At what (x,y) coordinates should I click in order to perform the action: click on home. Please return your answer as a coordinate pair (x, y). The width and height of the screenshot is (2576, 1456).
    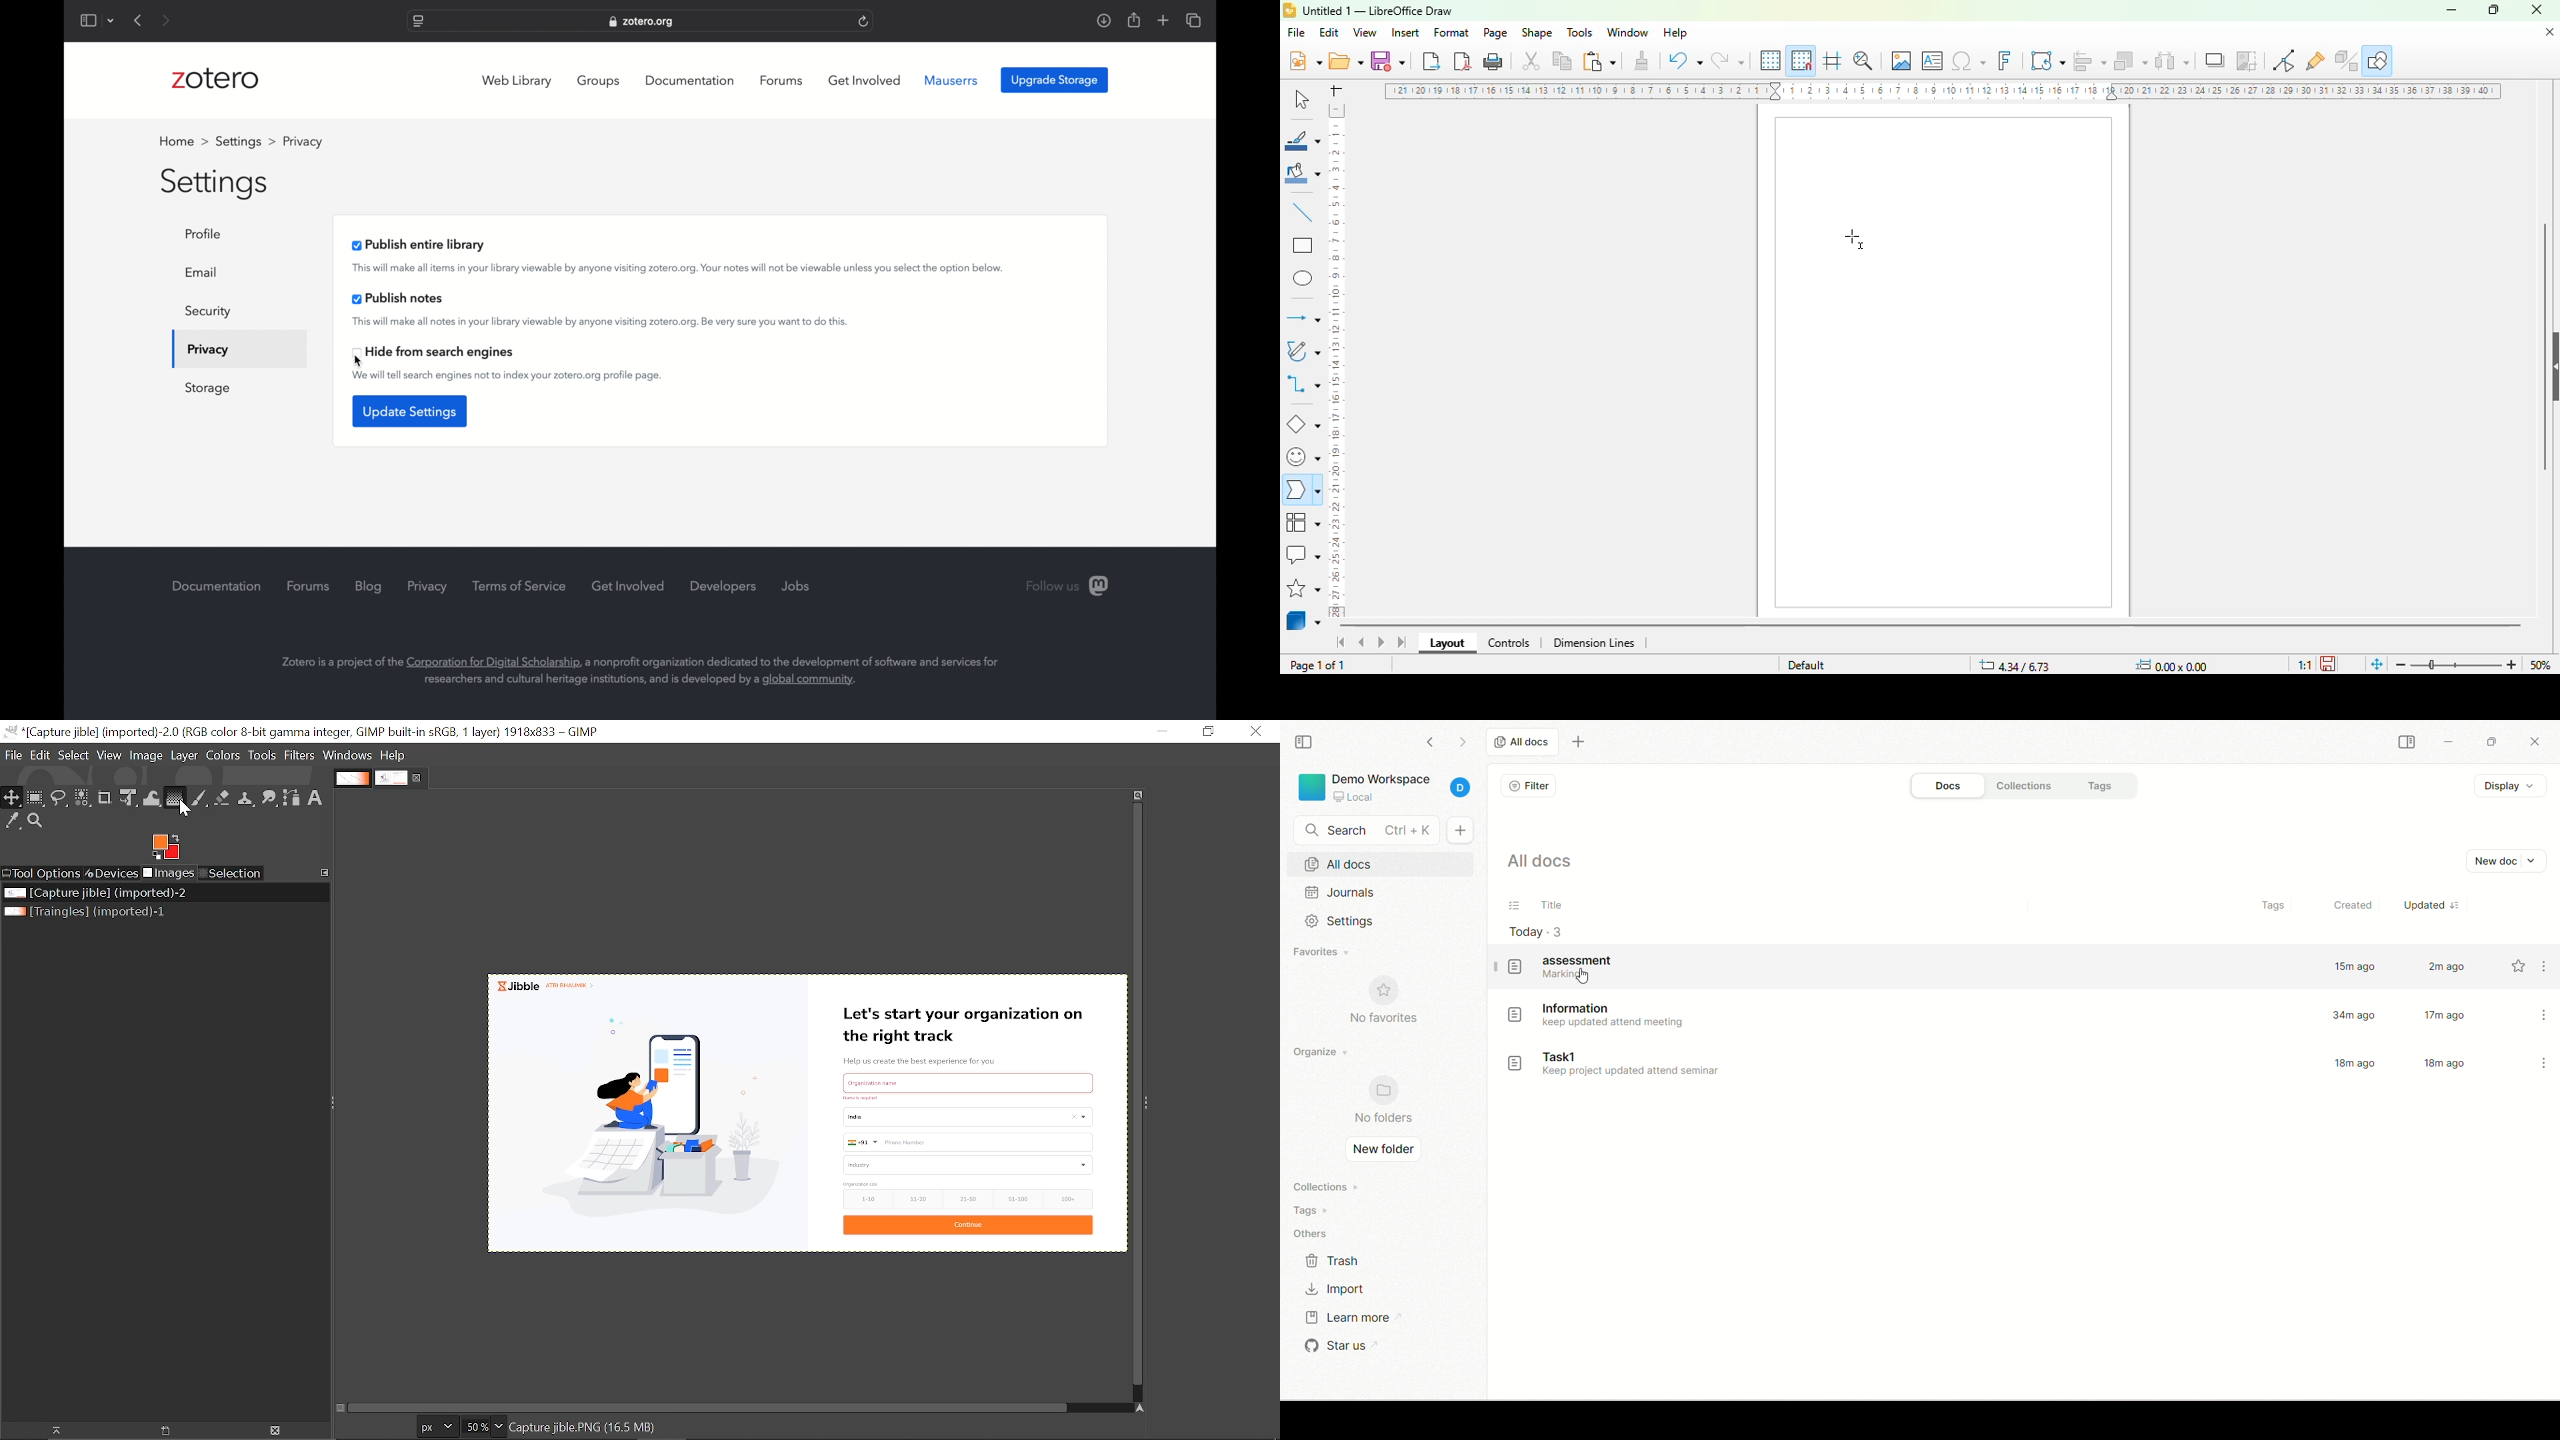
    Looking at the image, I should click on (184, 141).